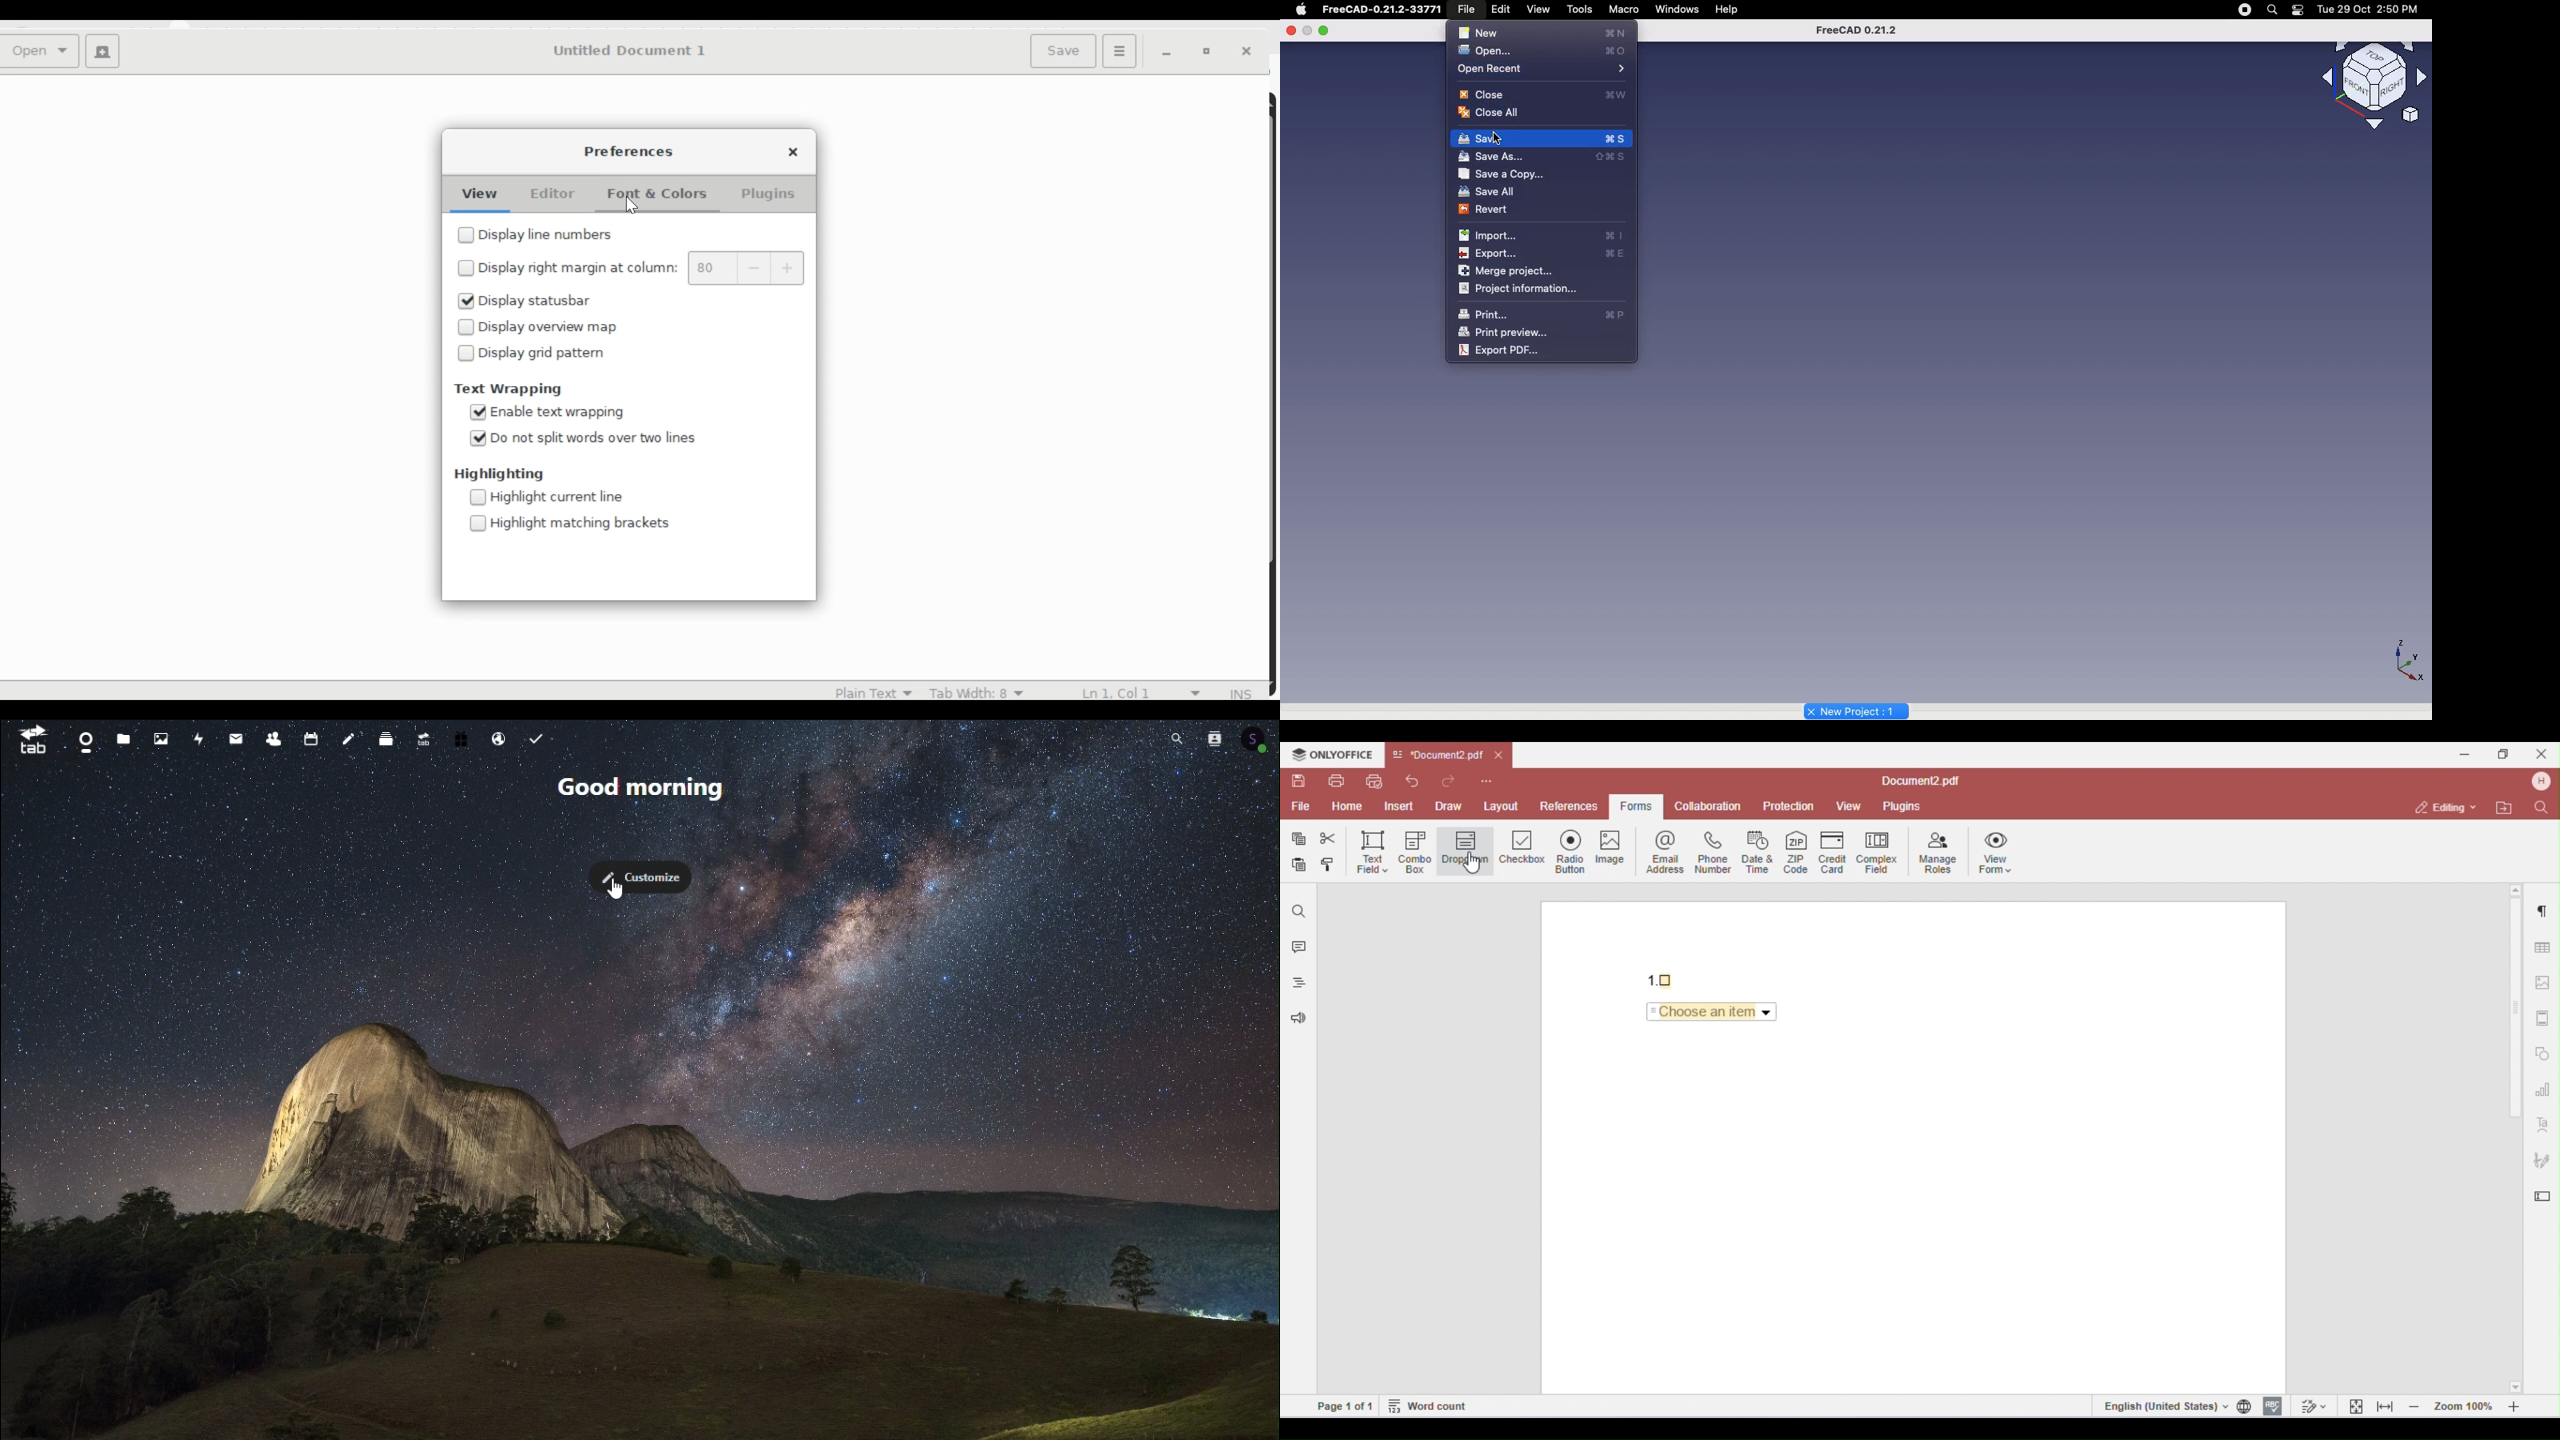 This screenshot has height=1456, width=2576. I want to click on Calendar, so click(313, 736).